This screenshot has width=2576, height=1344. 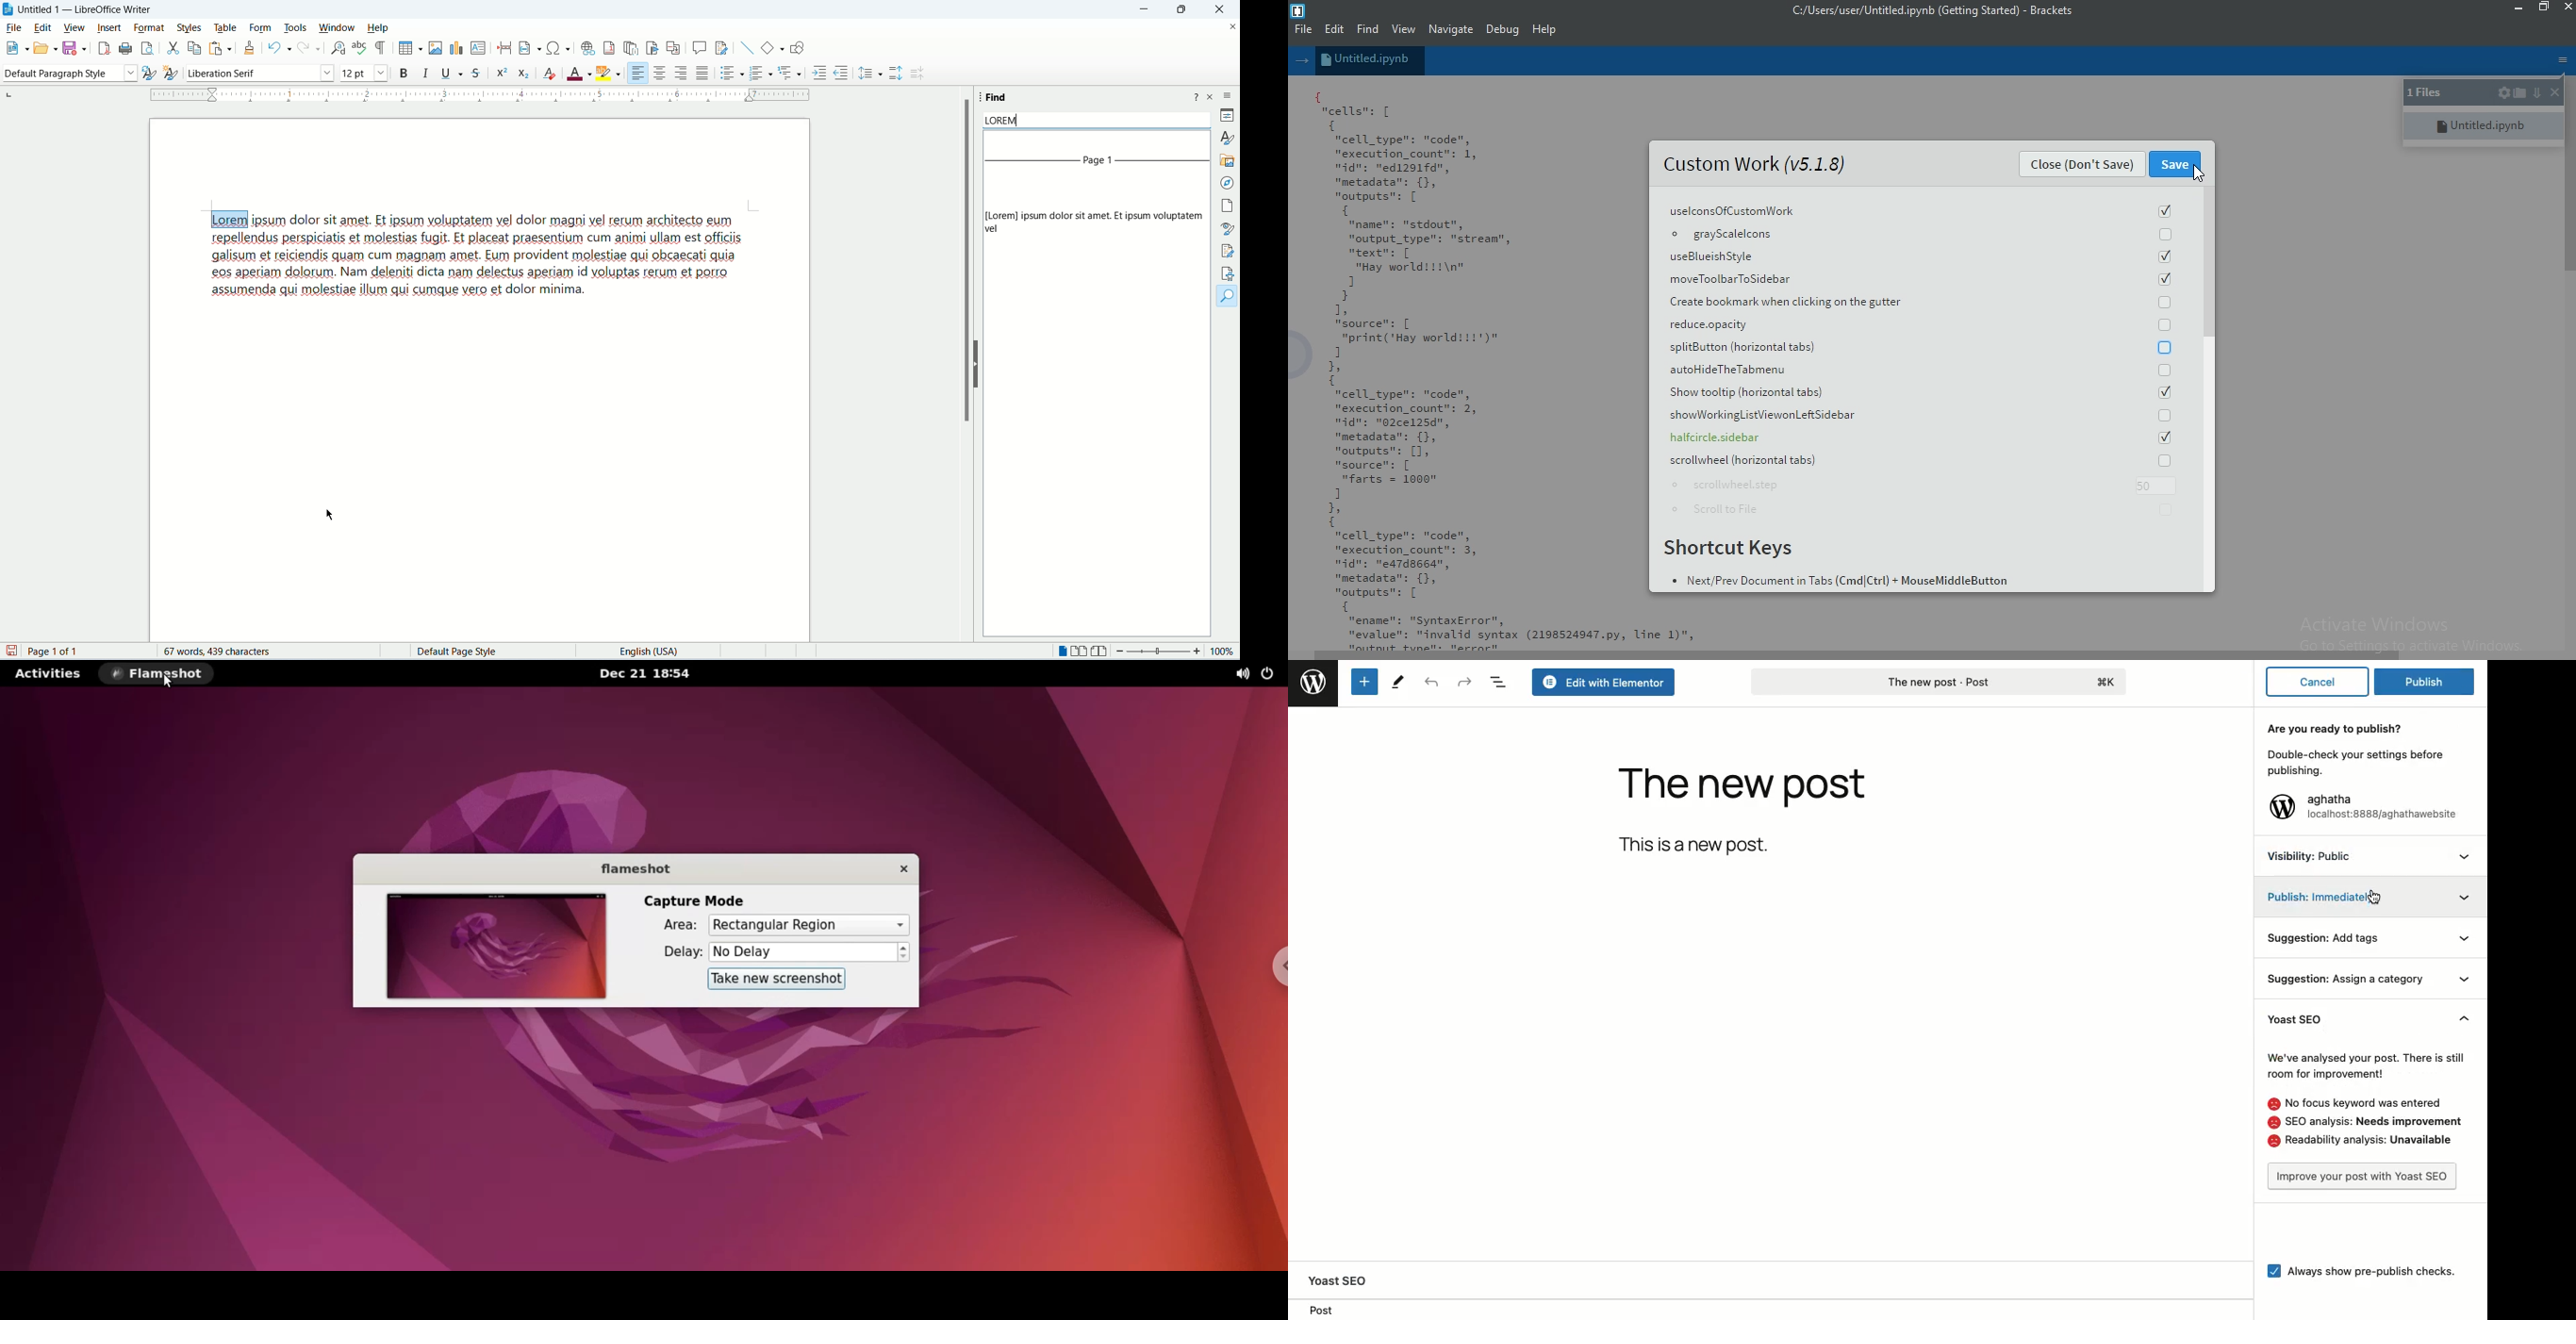 I want to click on table, so click(x=225, y=27).